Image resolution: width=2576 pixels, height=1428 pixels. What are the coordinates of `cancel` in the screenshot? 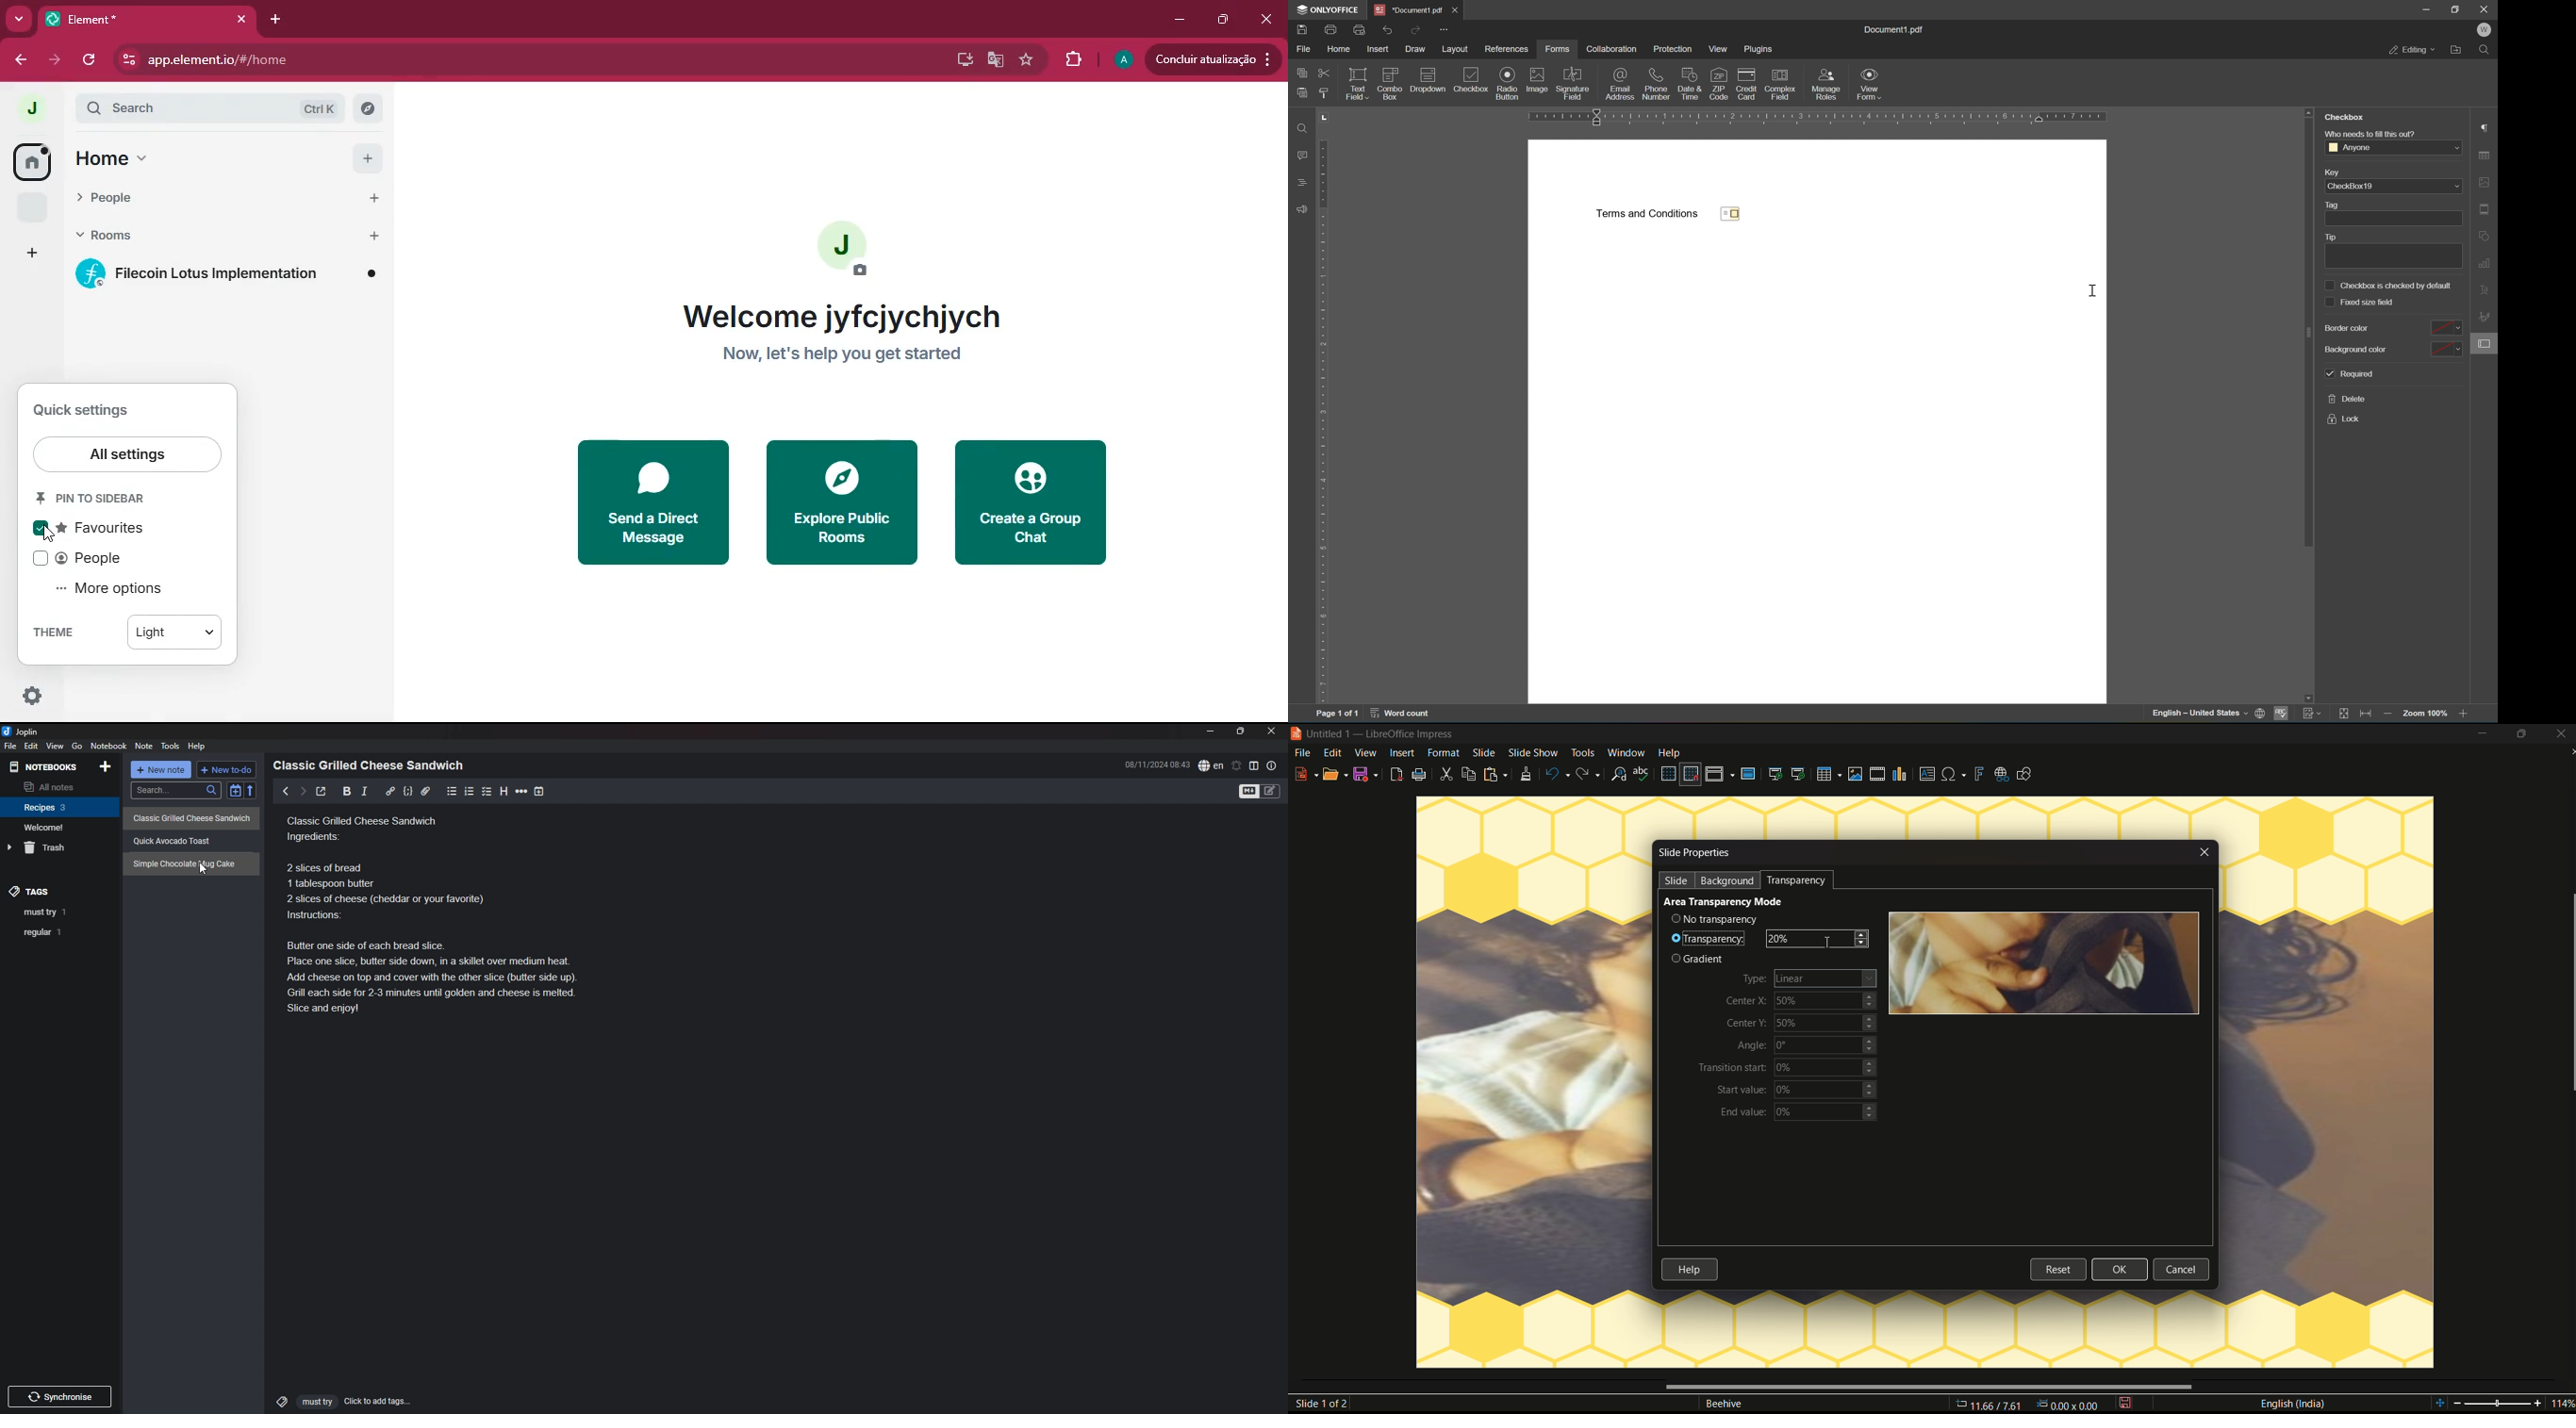 It's located at (2182, 1269).